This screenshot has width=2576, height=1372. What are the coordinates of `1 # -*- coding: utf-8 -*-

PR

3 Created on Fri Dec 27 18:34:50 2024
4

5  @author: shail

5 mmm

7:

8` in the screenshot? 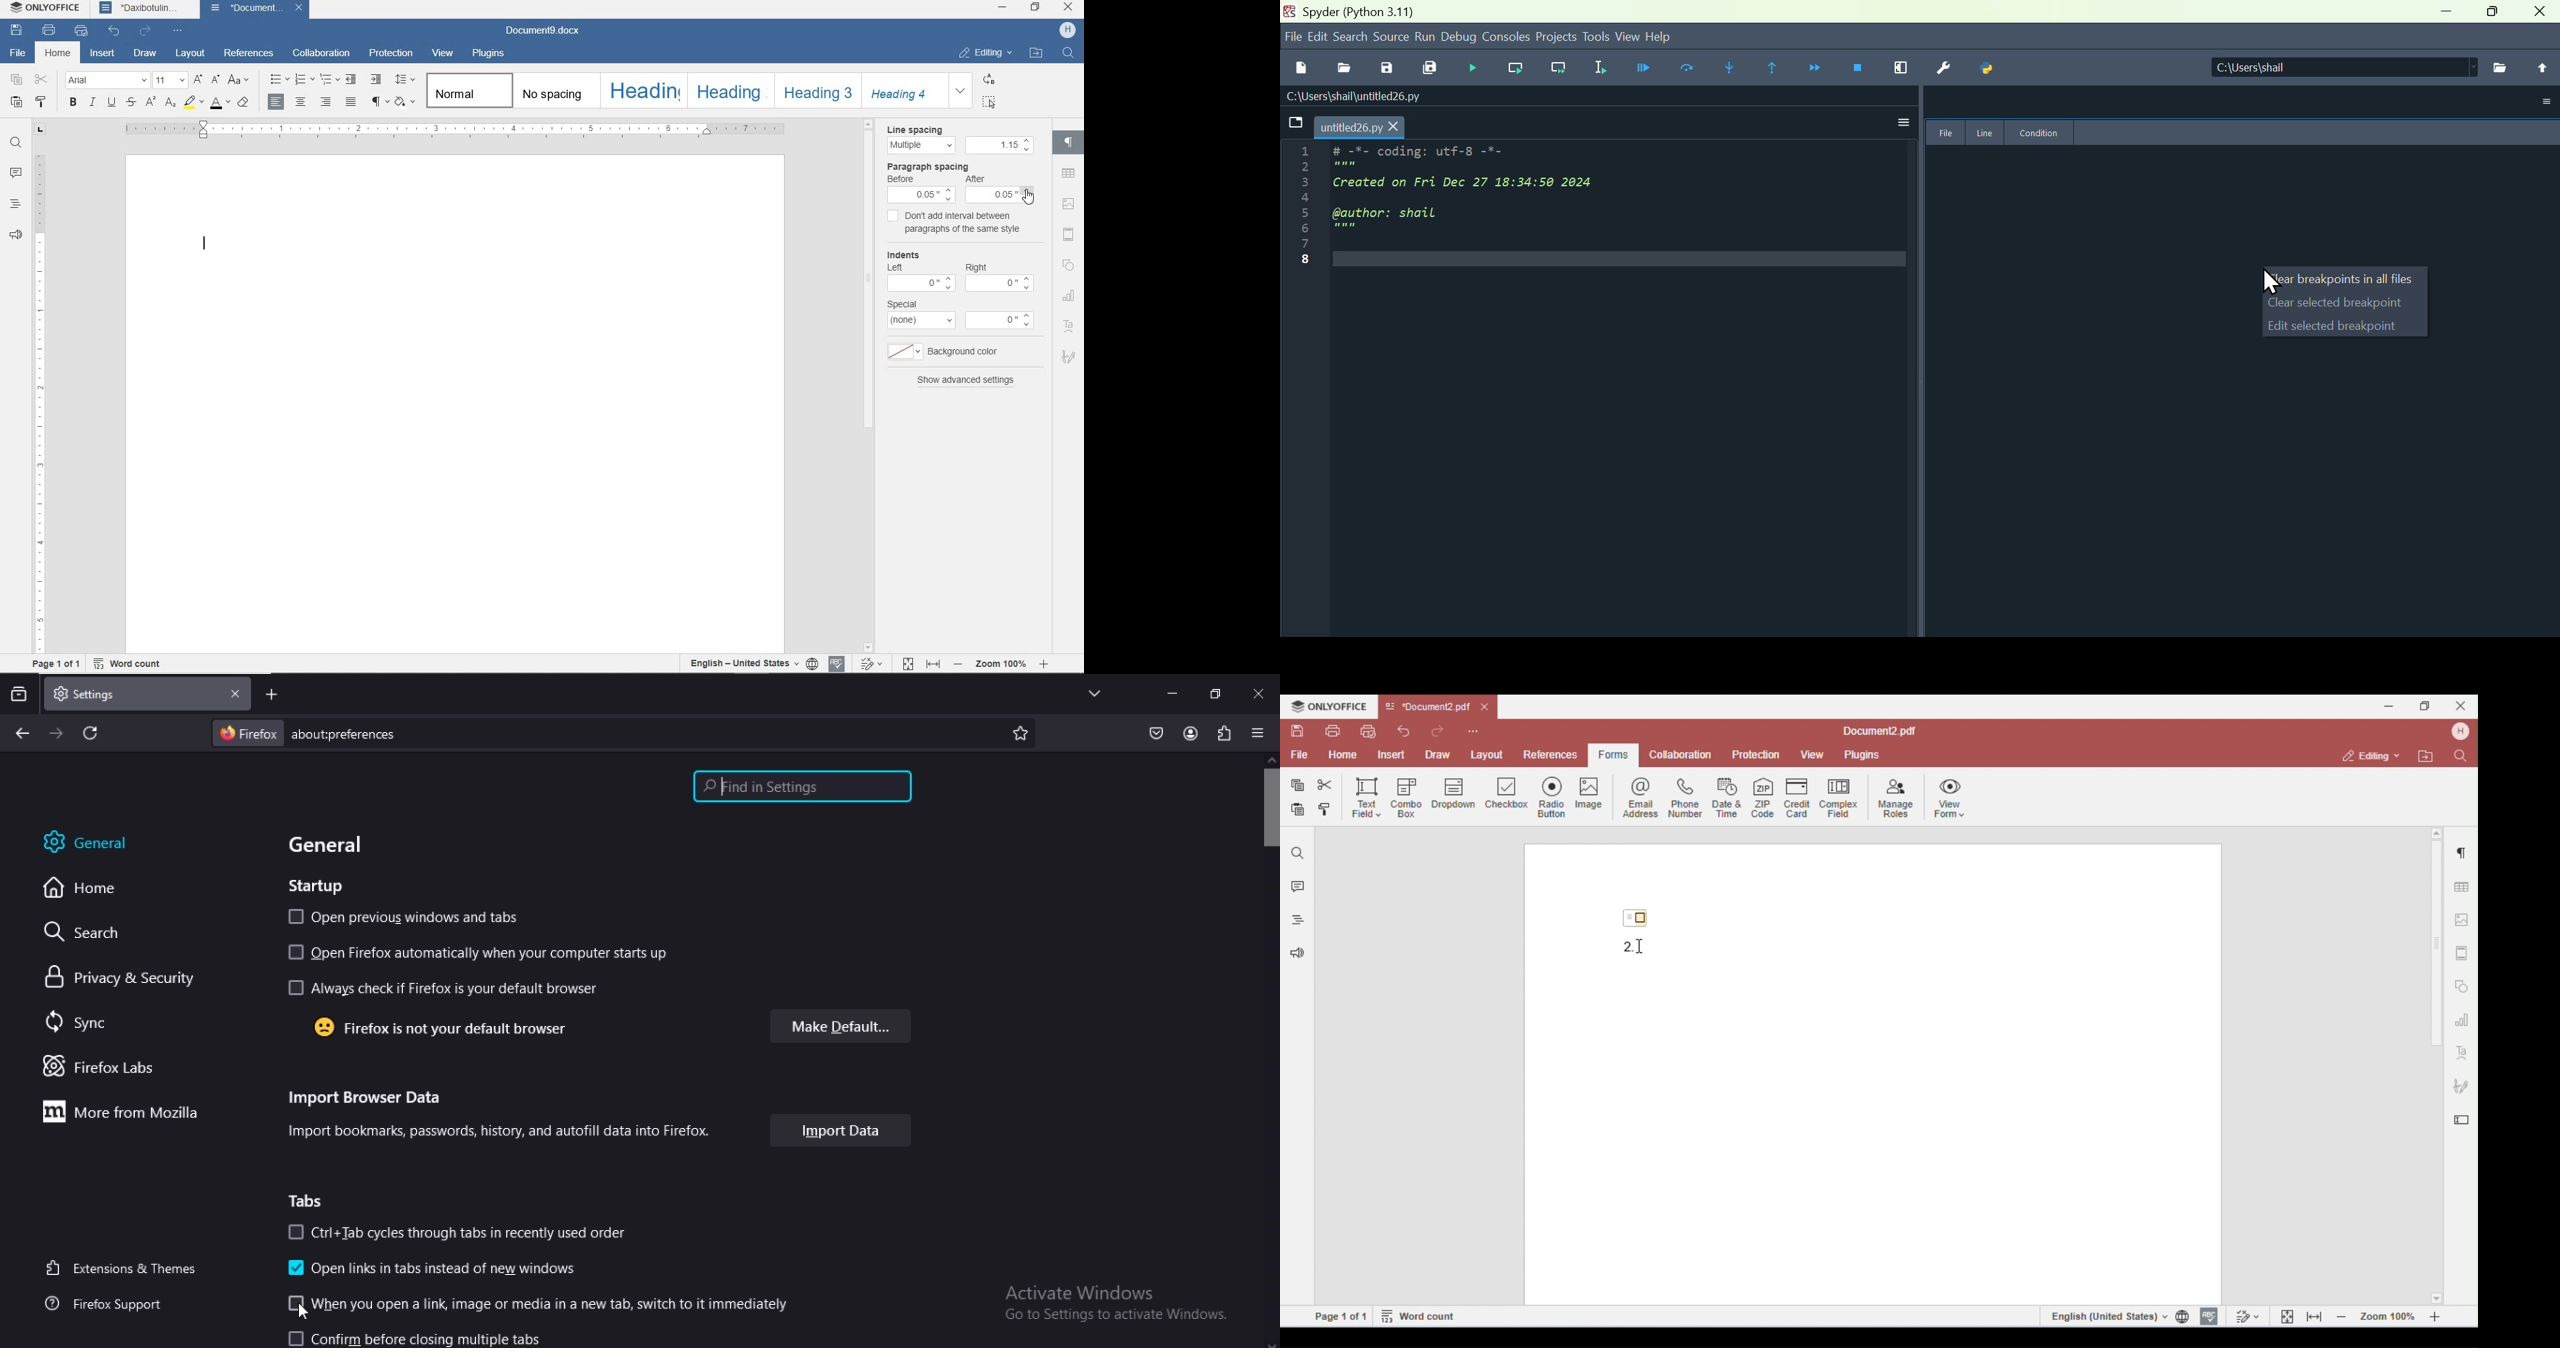 It's located at (1473, 211).